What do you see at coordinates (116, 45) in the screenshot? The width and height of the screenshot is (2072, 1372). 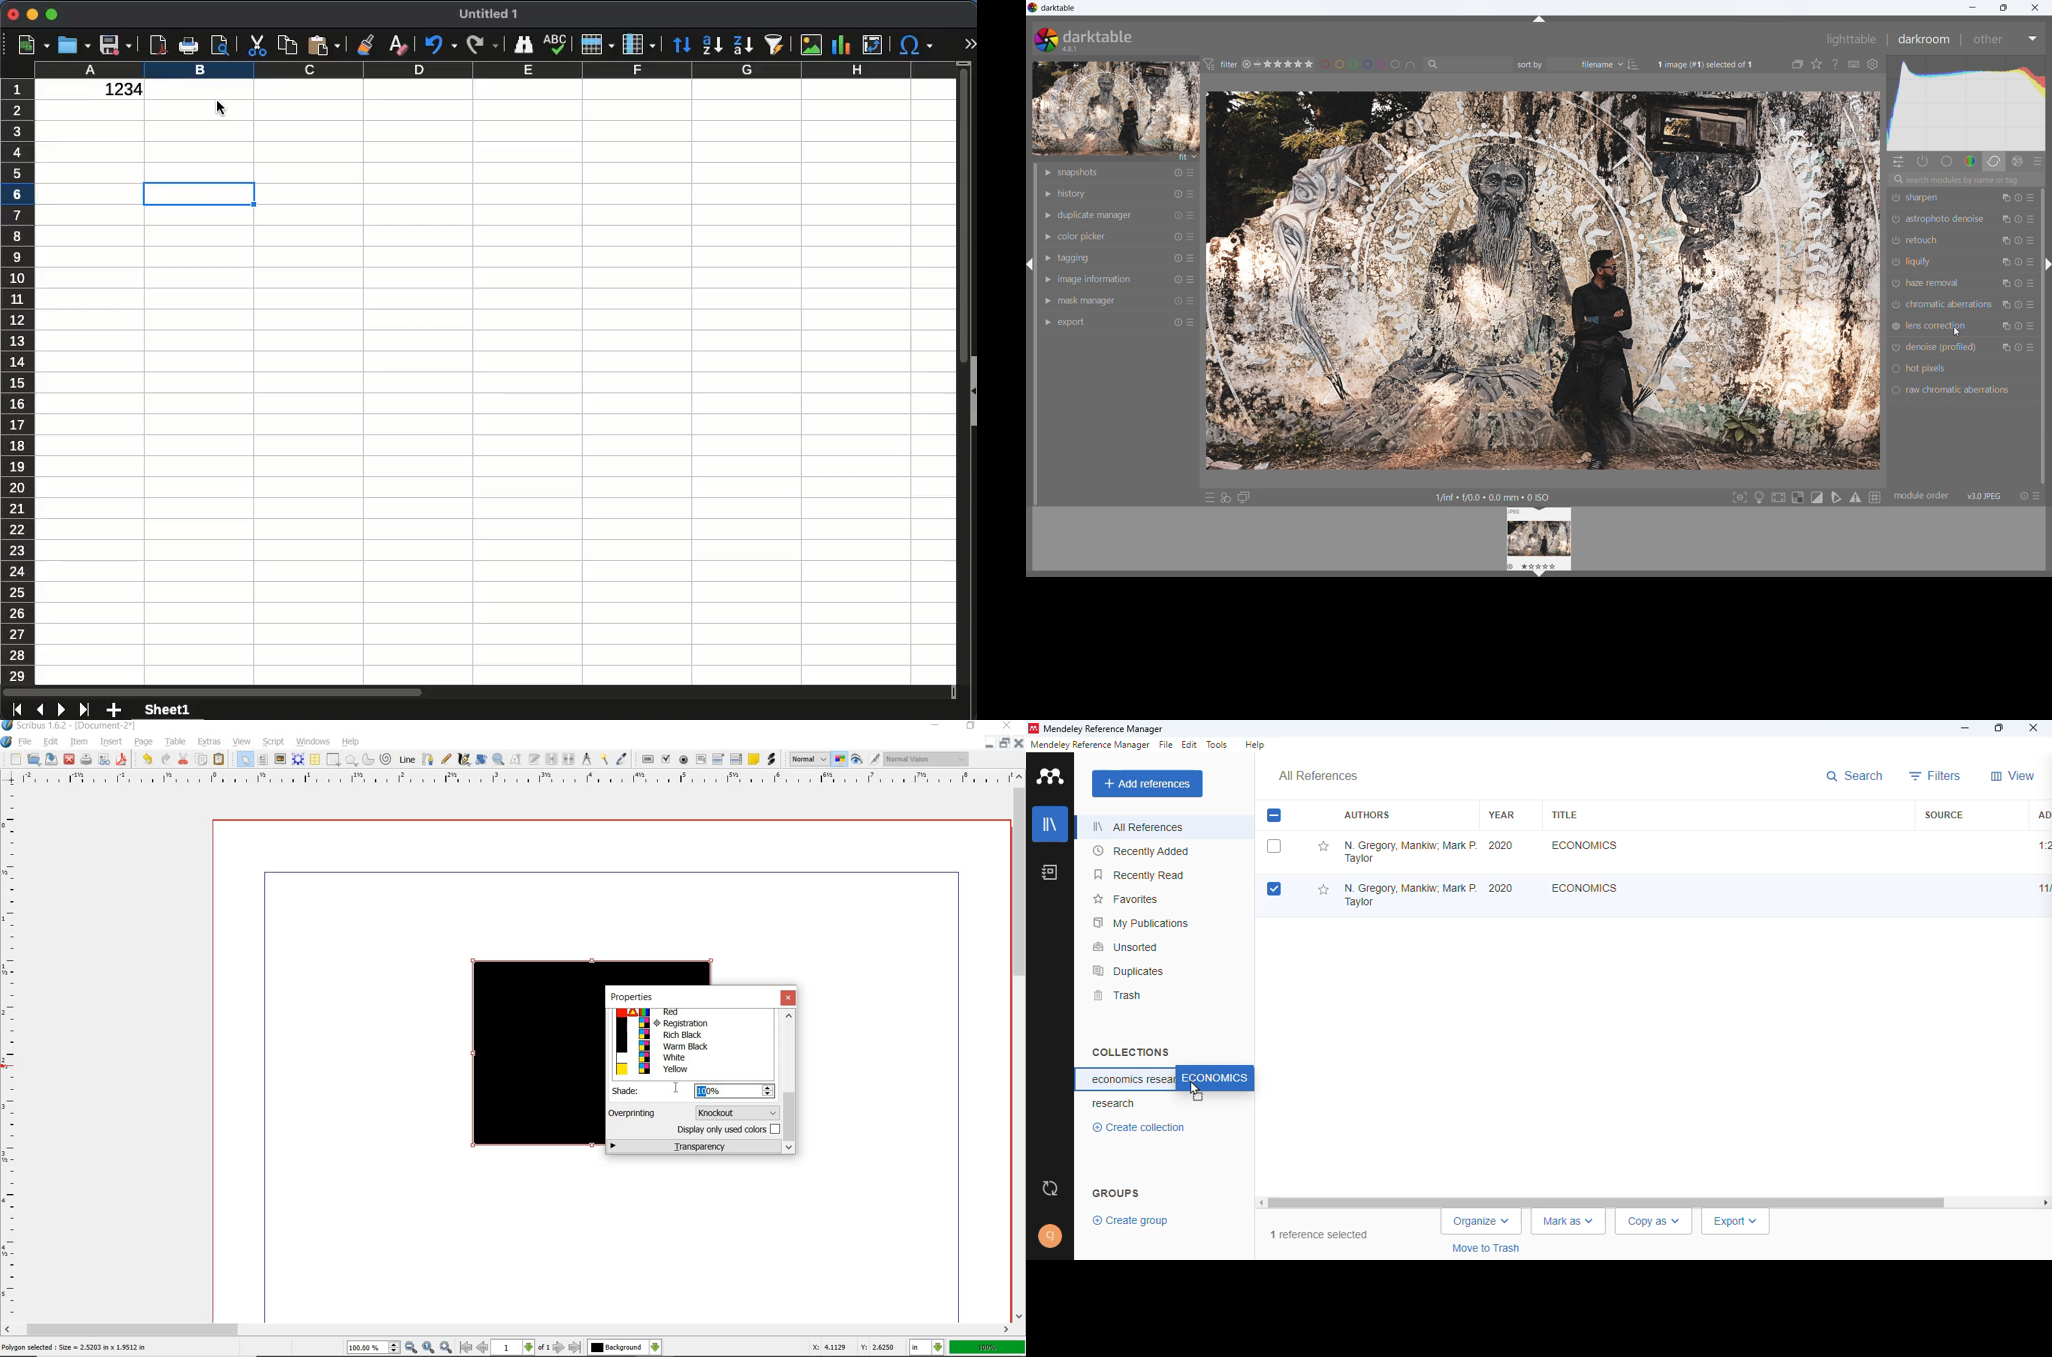 I see `save` at bounding box center [116, 45].